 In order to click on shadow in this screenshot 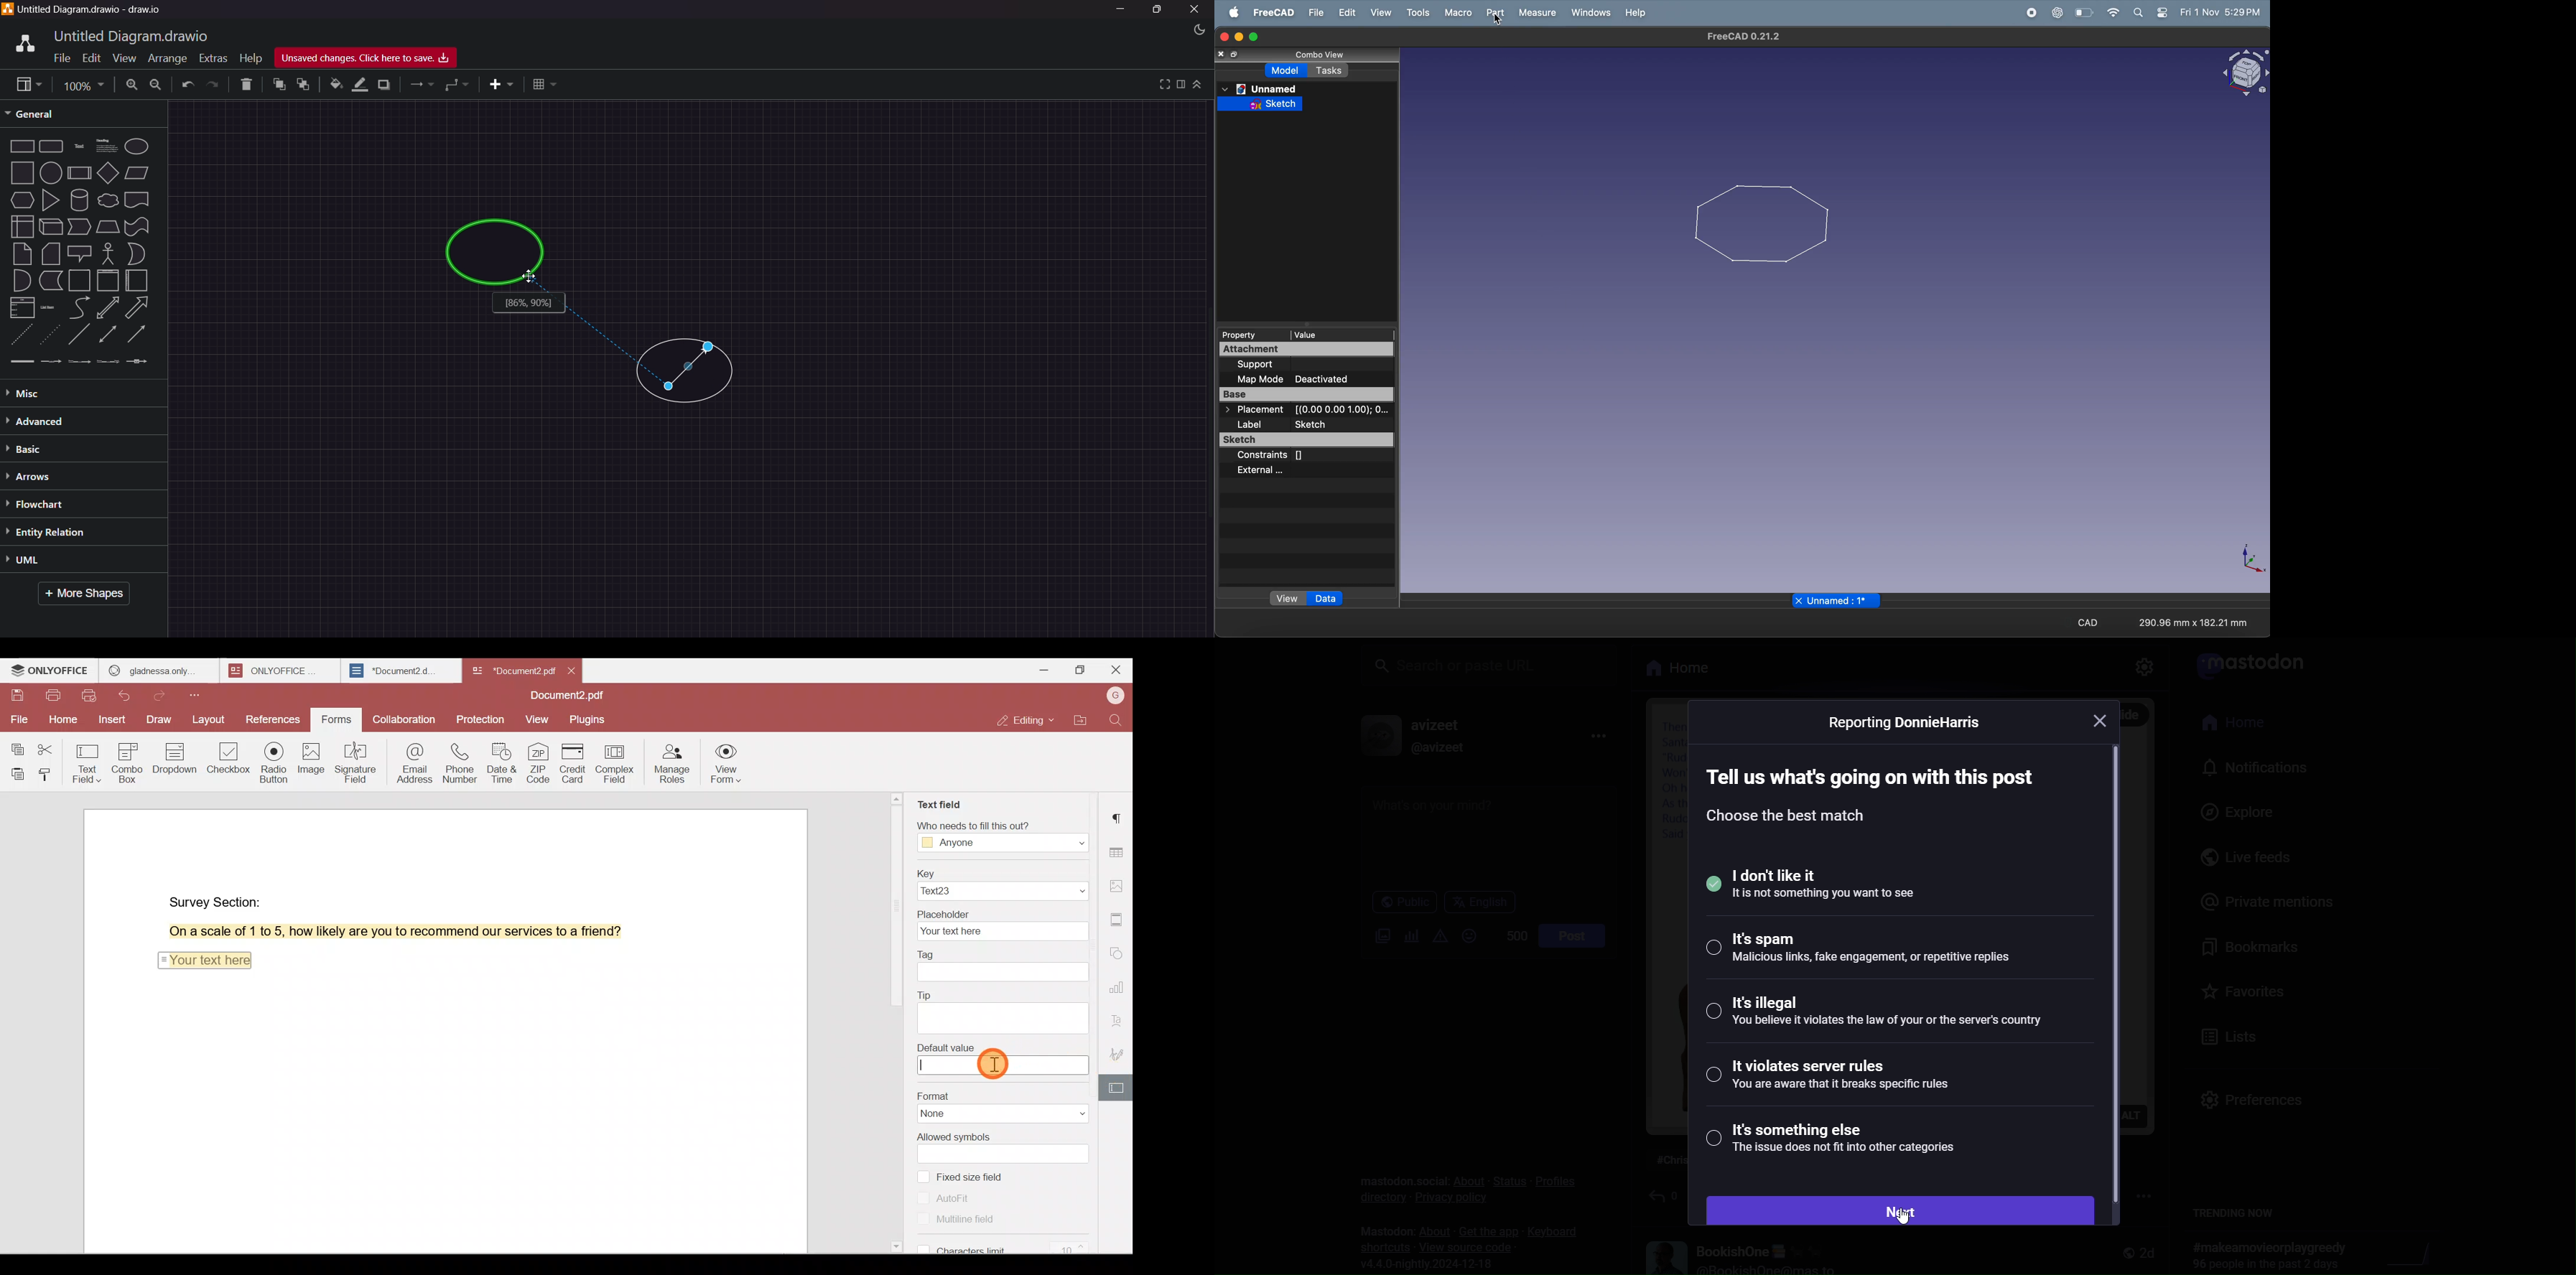, I will do `click(387, 84)`.